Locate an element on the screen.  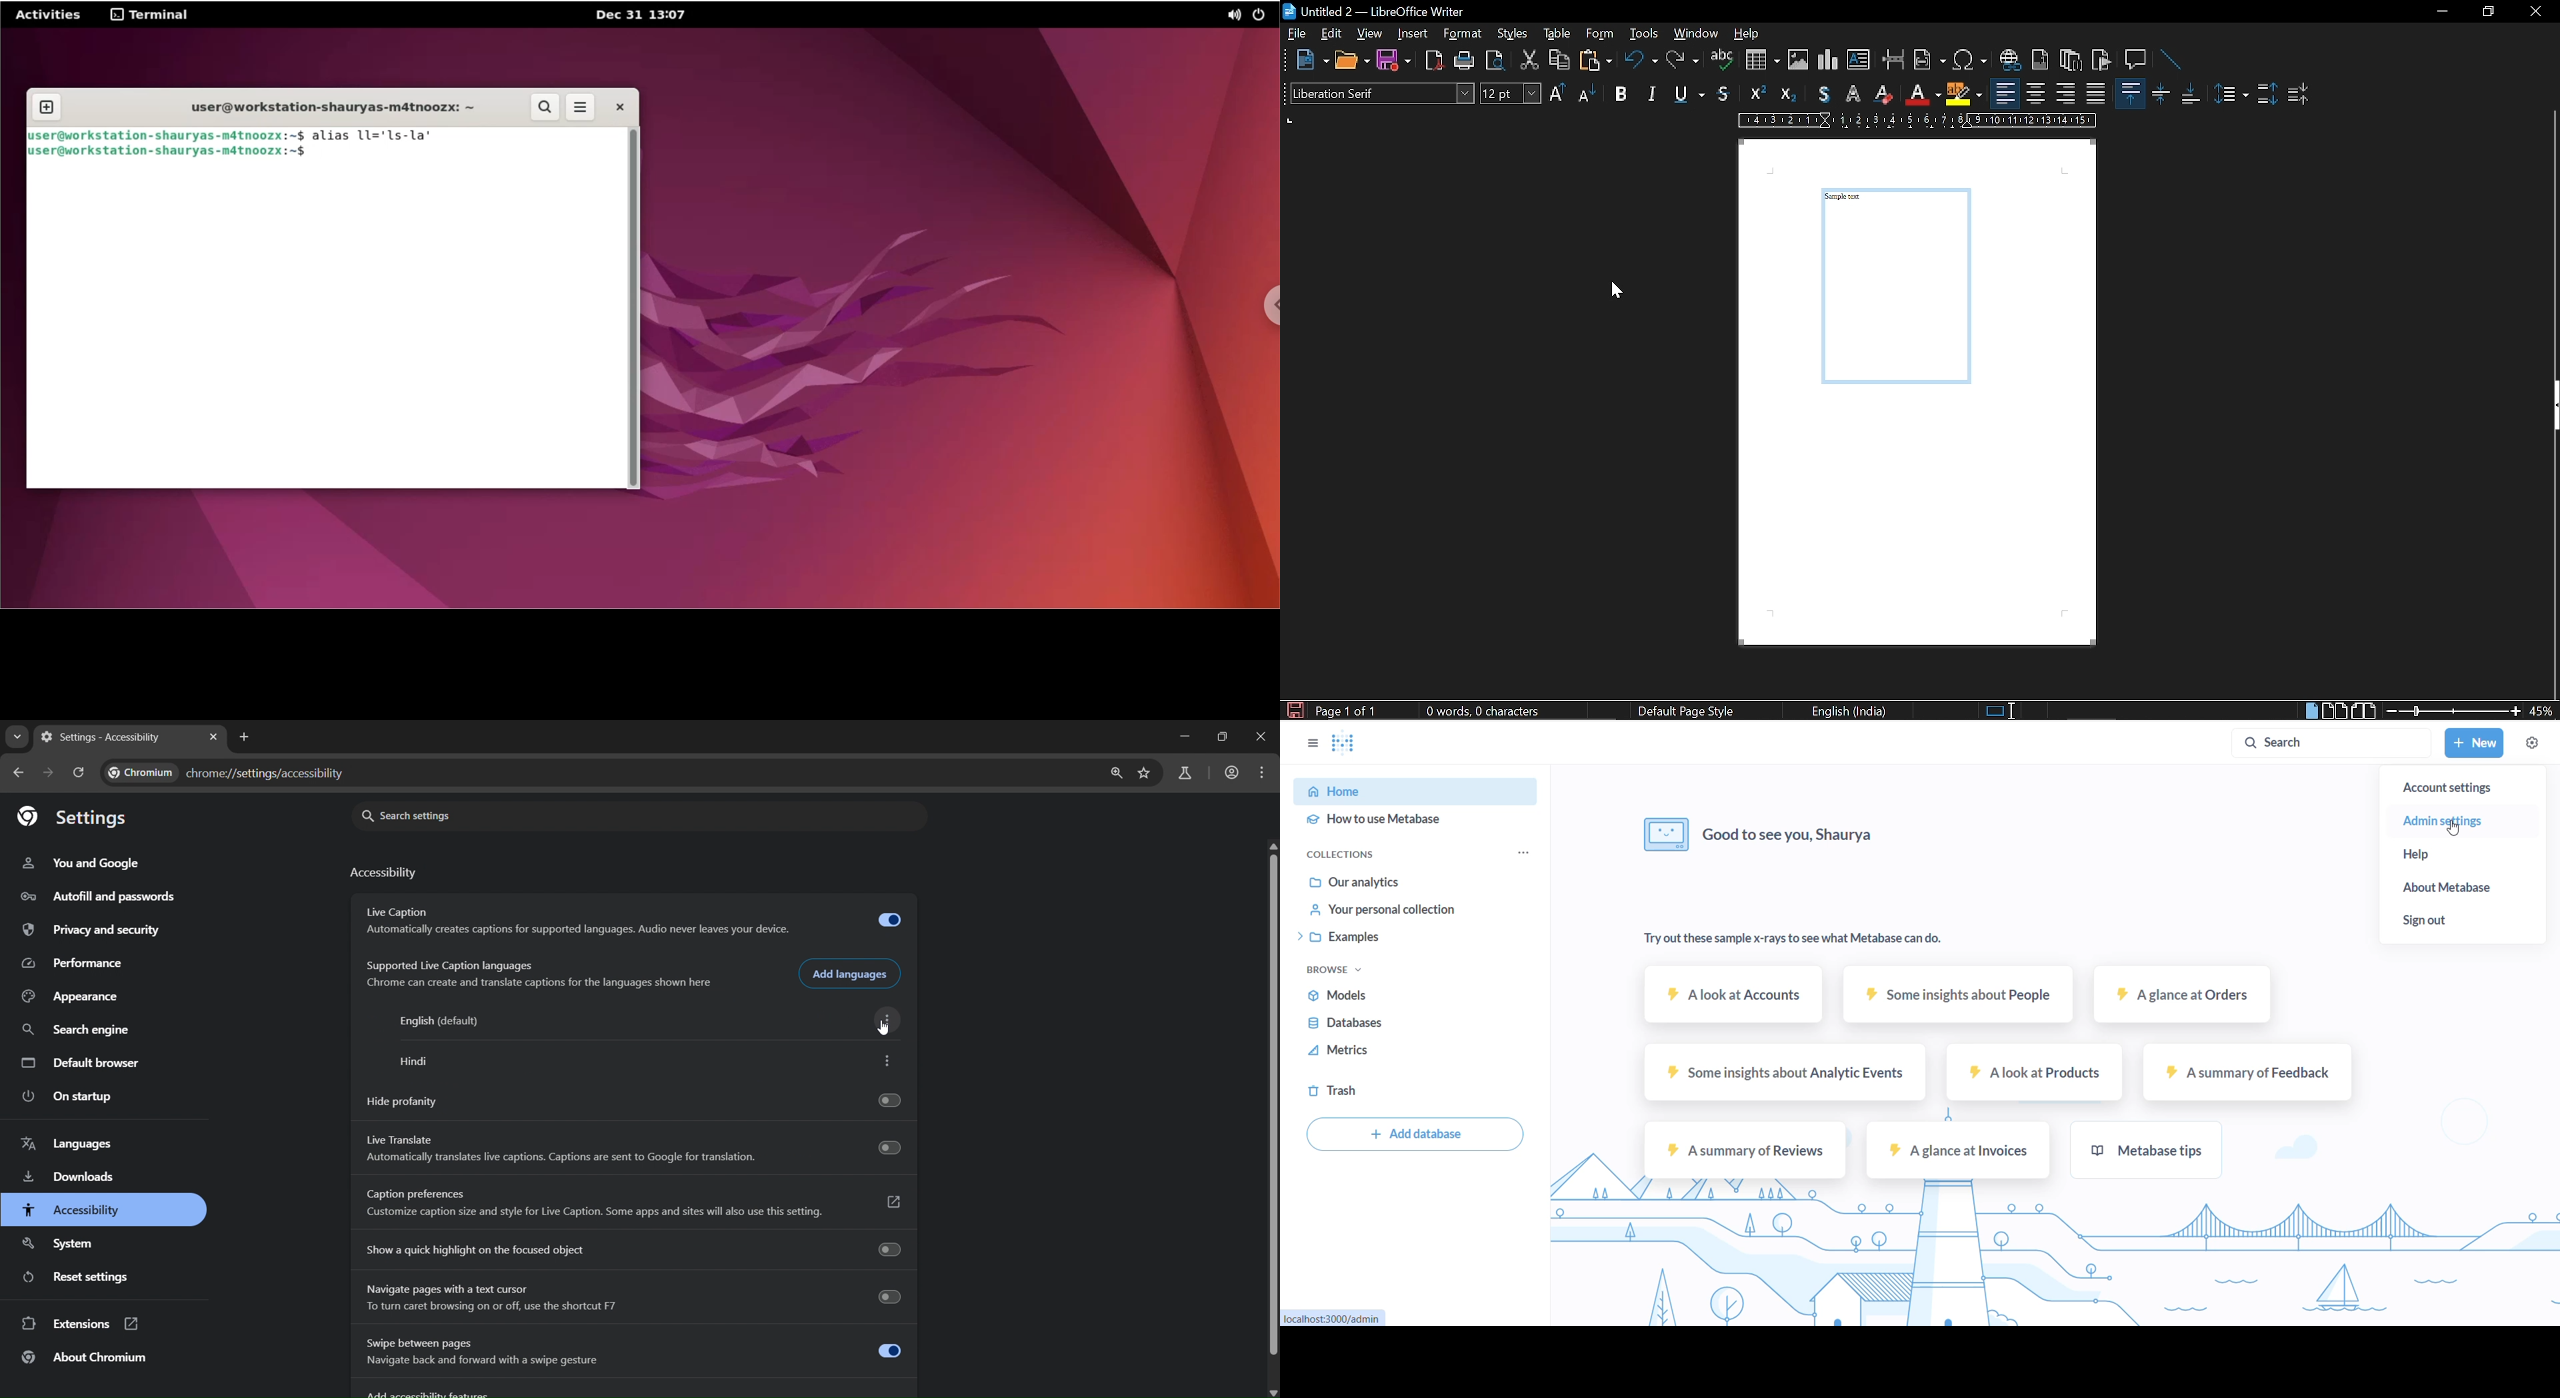
some insights about people sample is located at coordinates (1954, 994).